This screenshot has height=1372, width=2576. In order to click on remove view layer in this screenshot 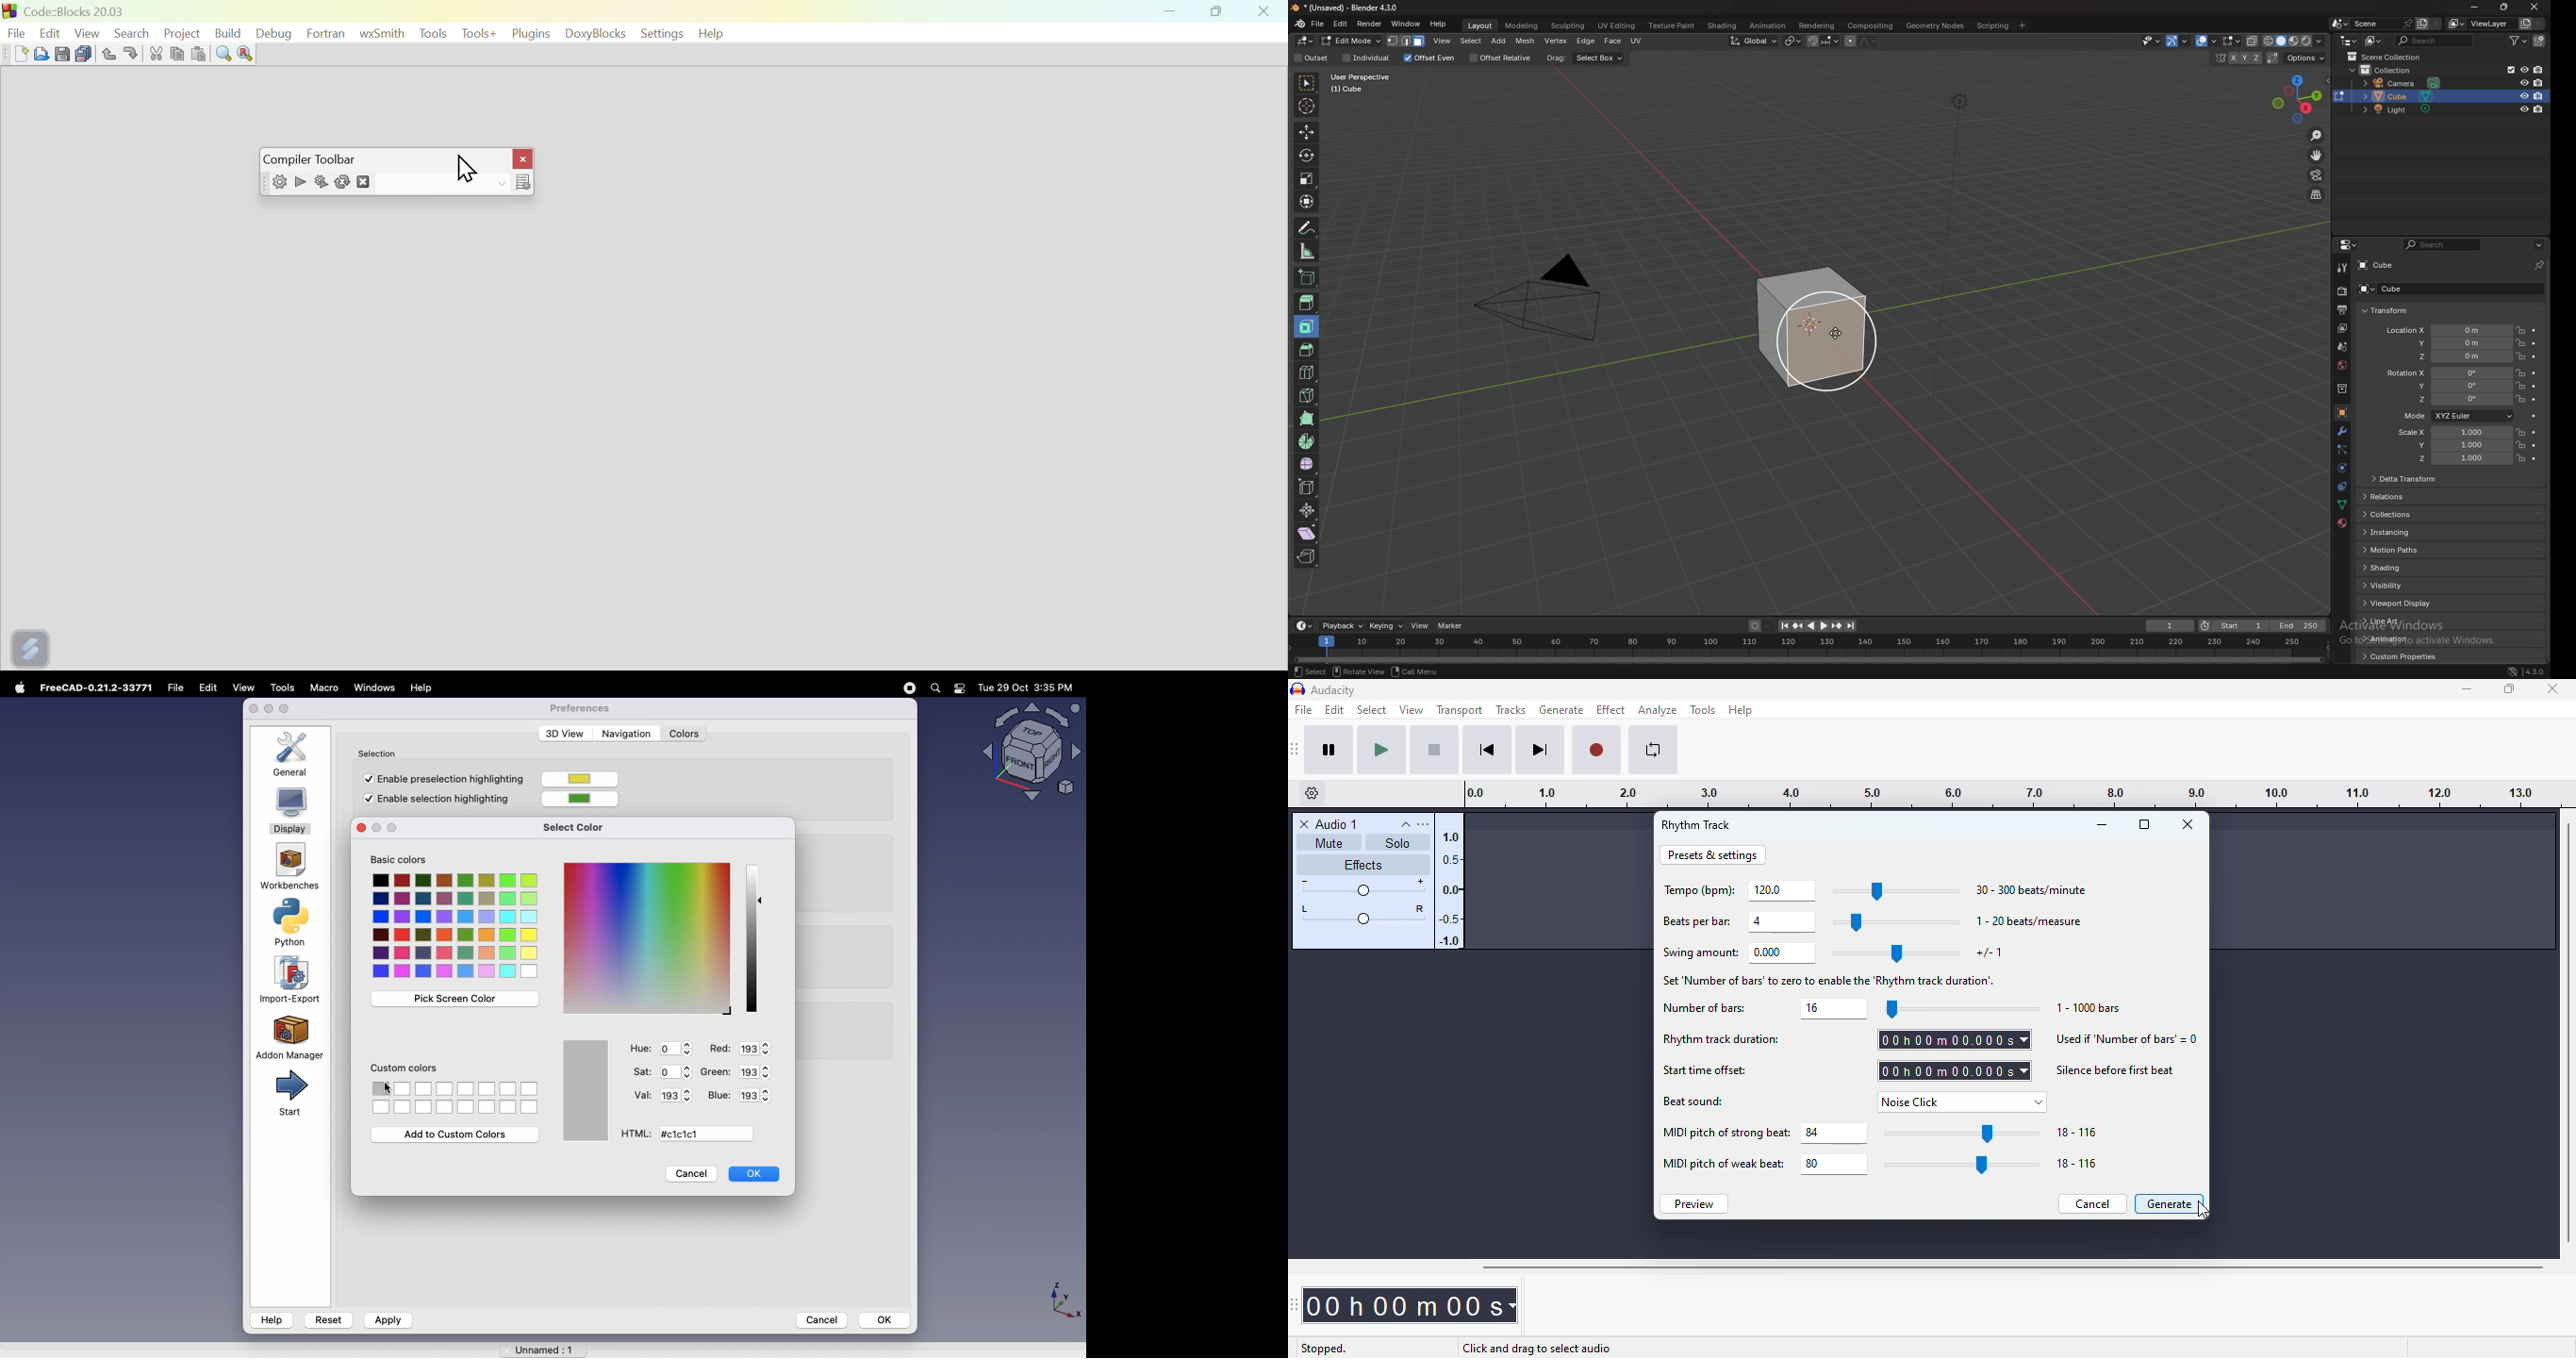, I will do `click(2541, 24)`.